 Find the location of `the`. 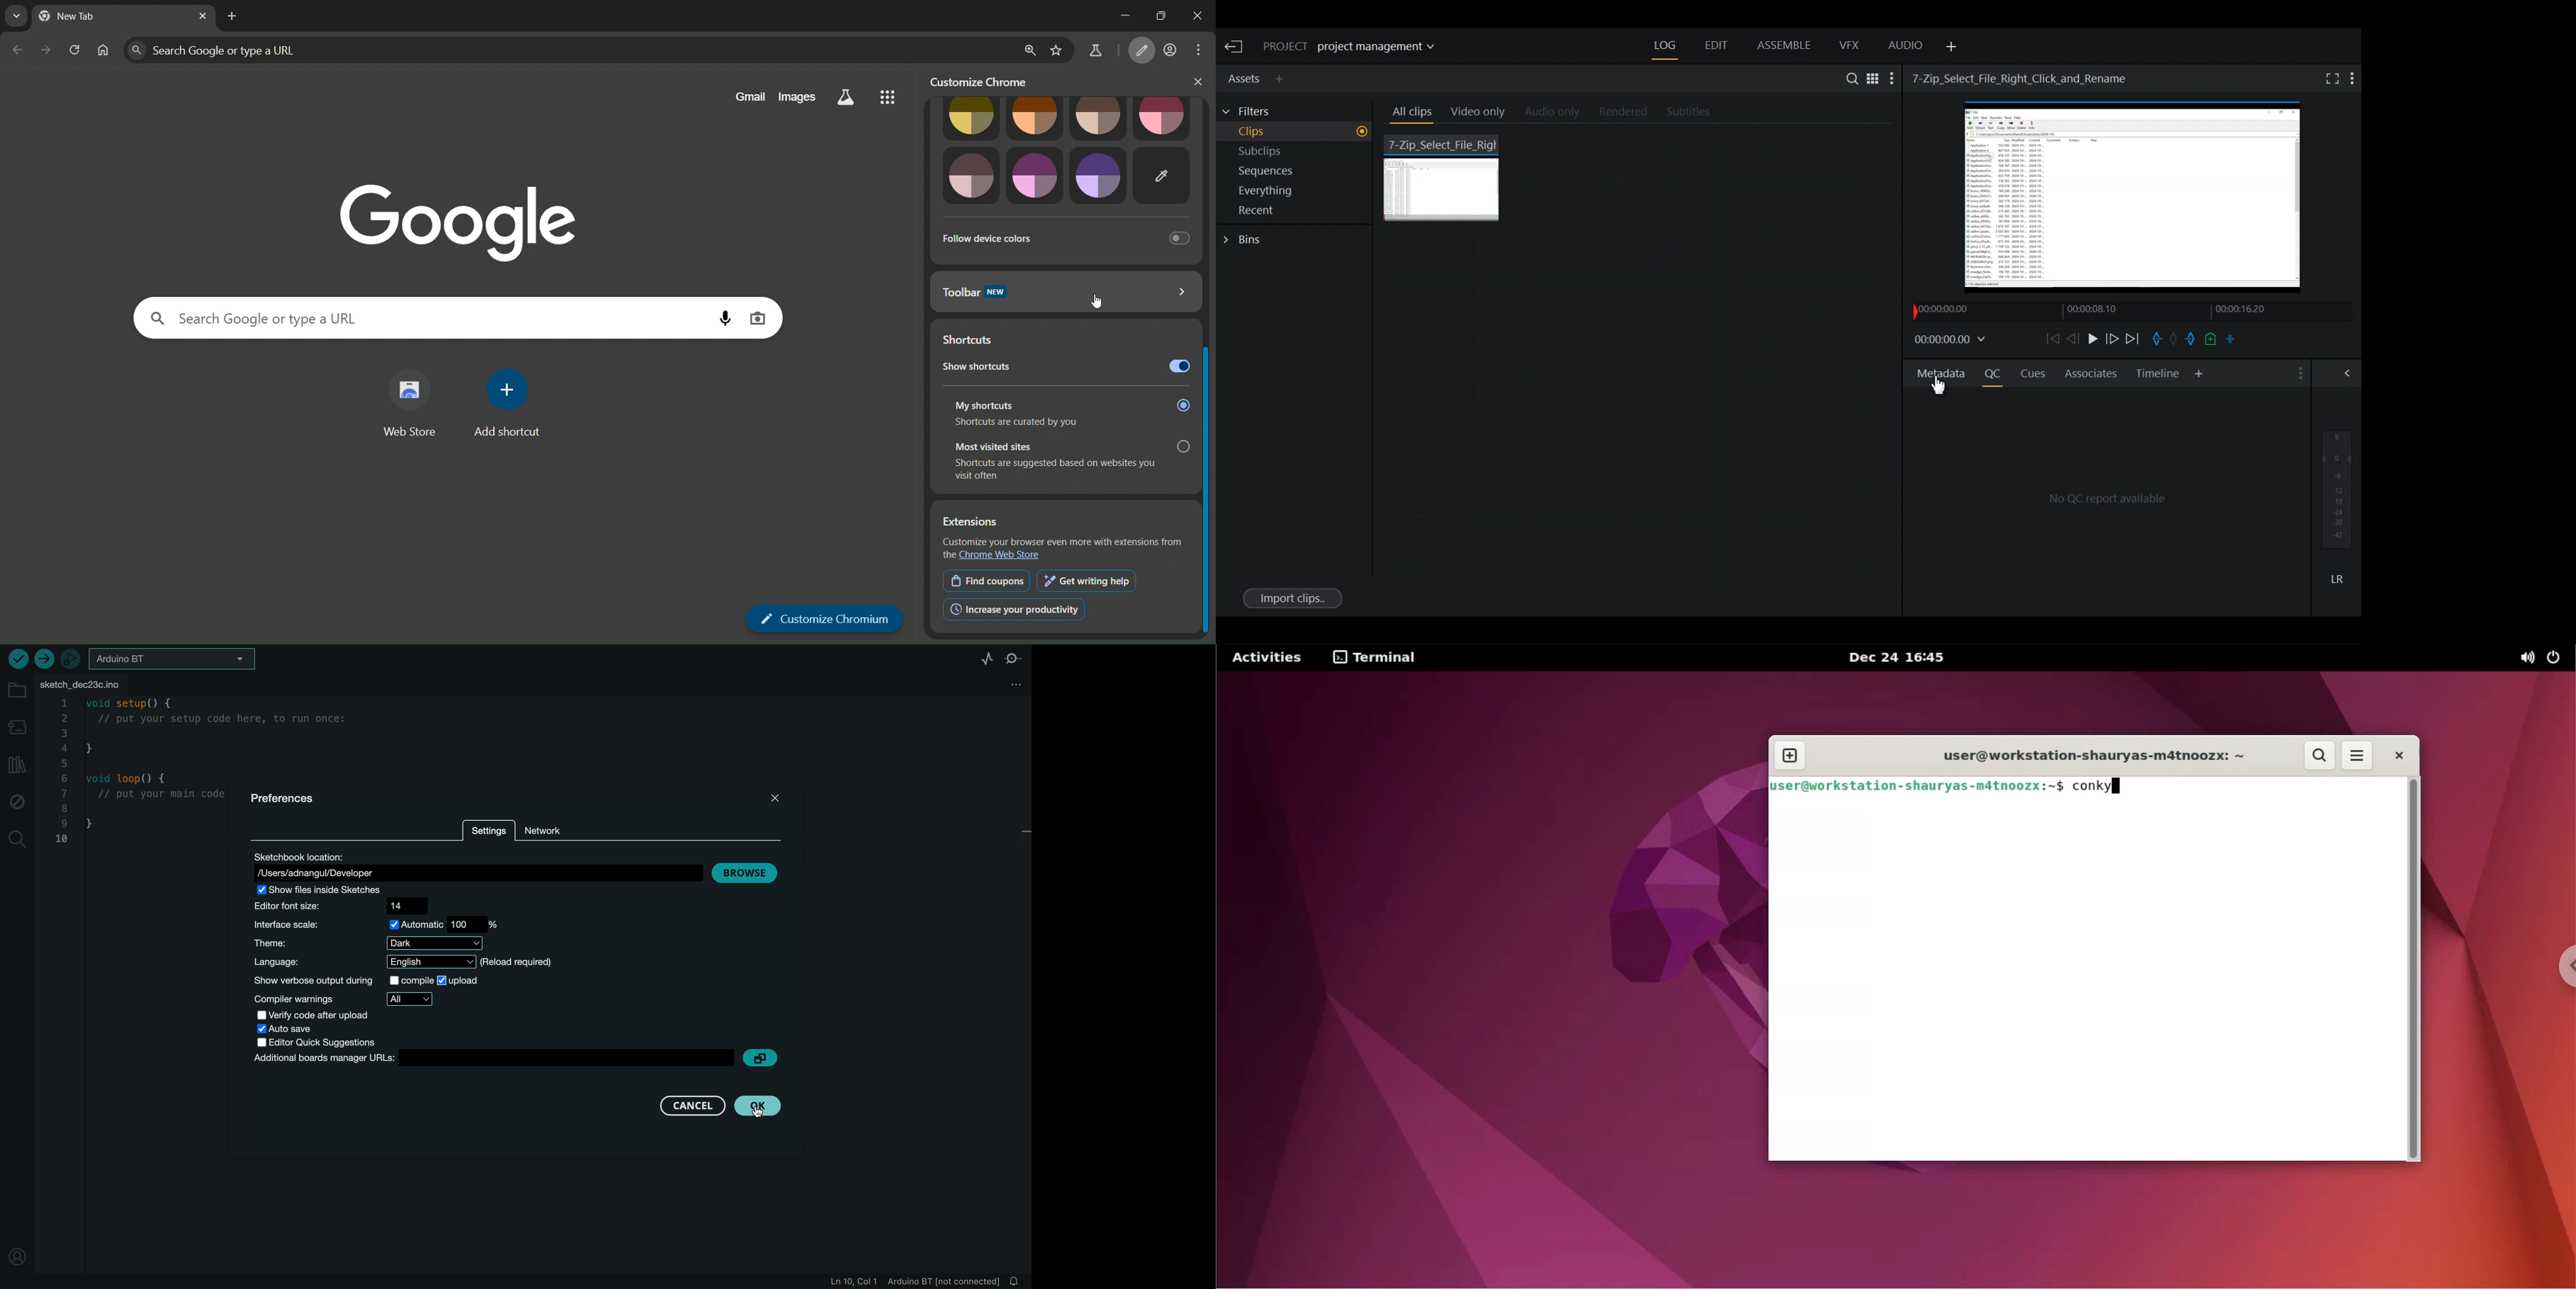

the is located at coordinates (949, 556).